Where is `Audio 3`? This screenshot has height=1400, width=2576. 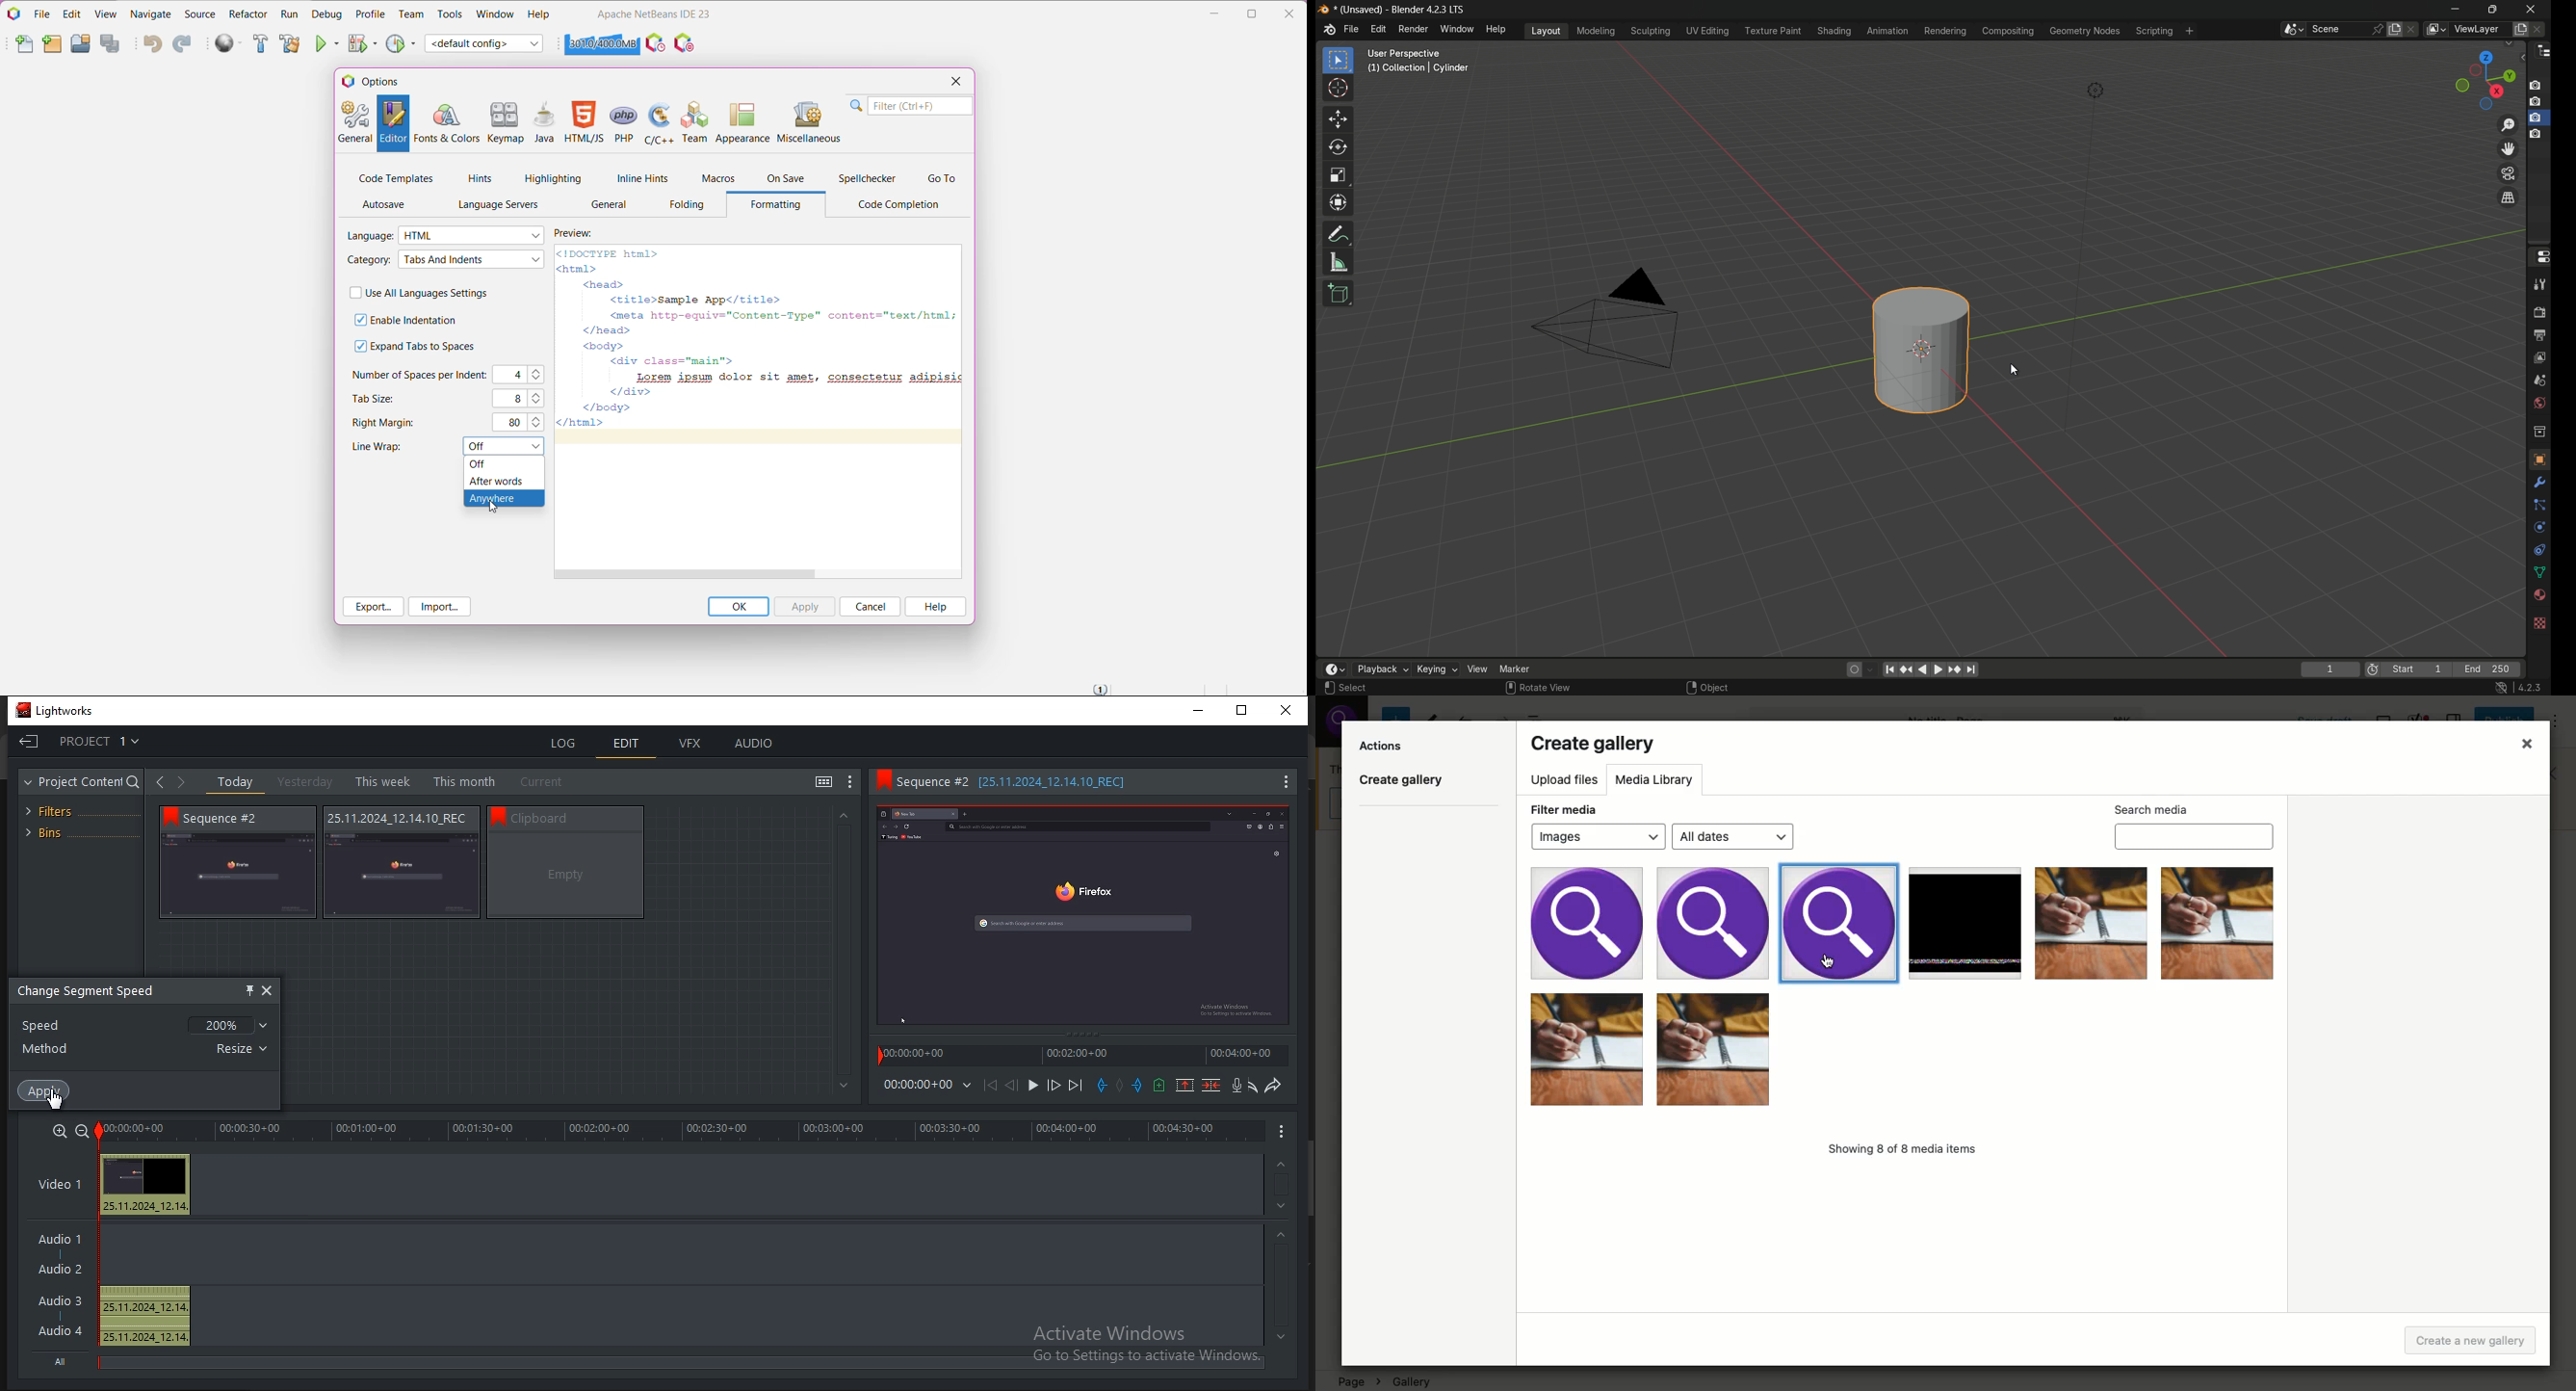 Audio 3 is located at coordinates (59, 1301).